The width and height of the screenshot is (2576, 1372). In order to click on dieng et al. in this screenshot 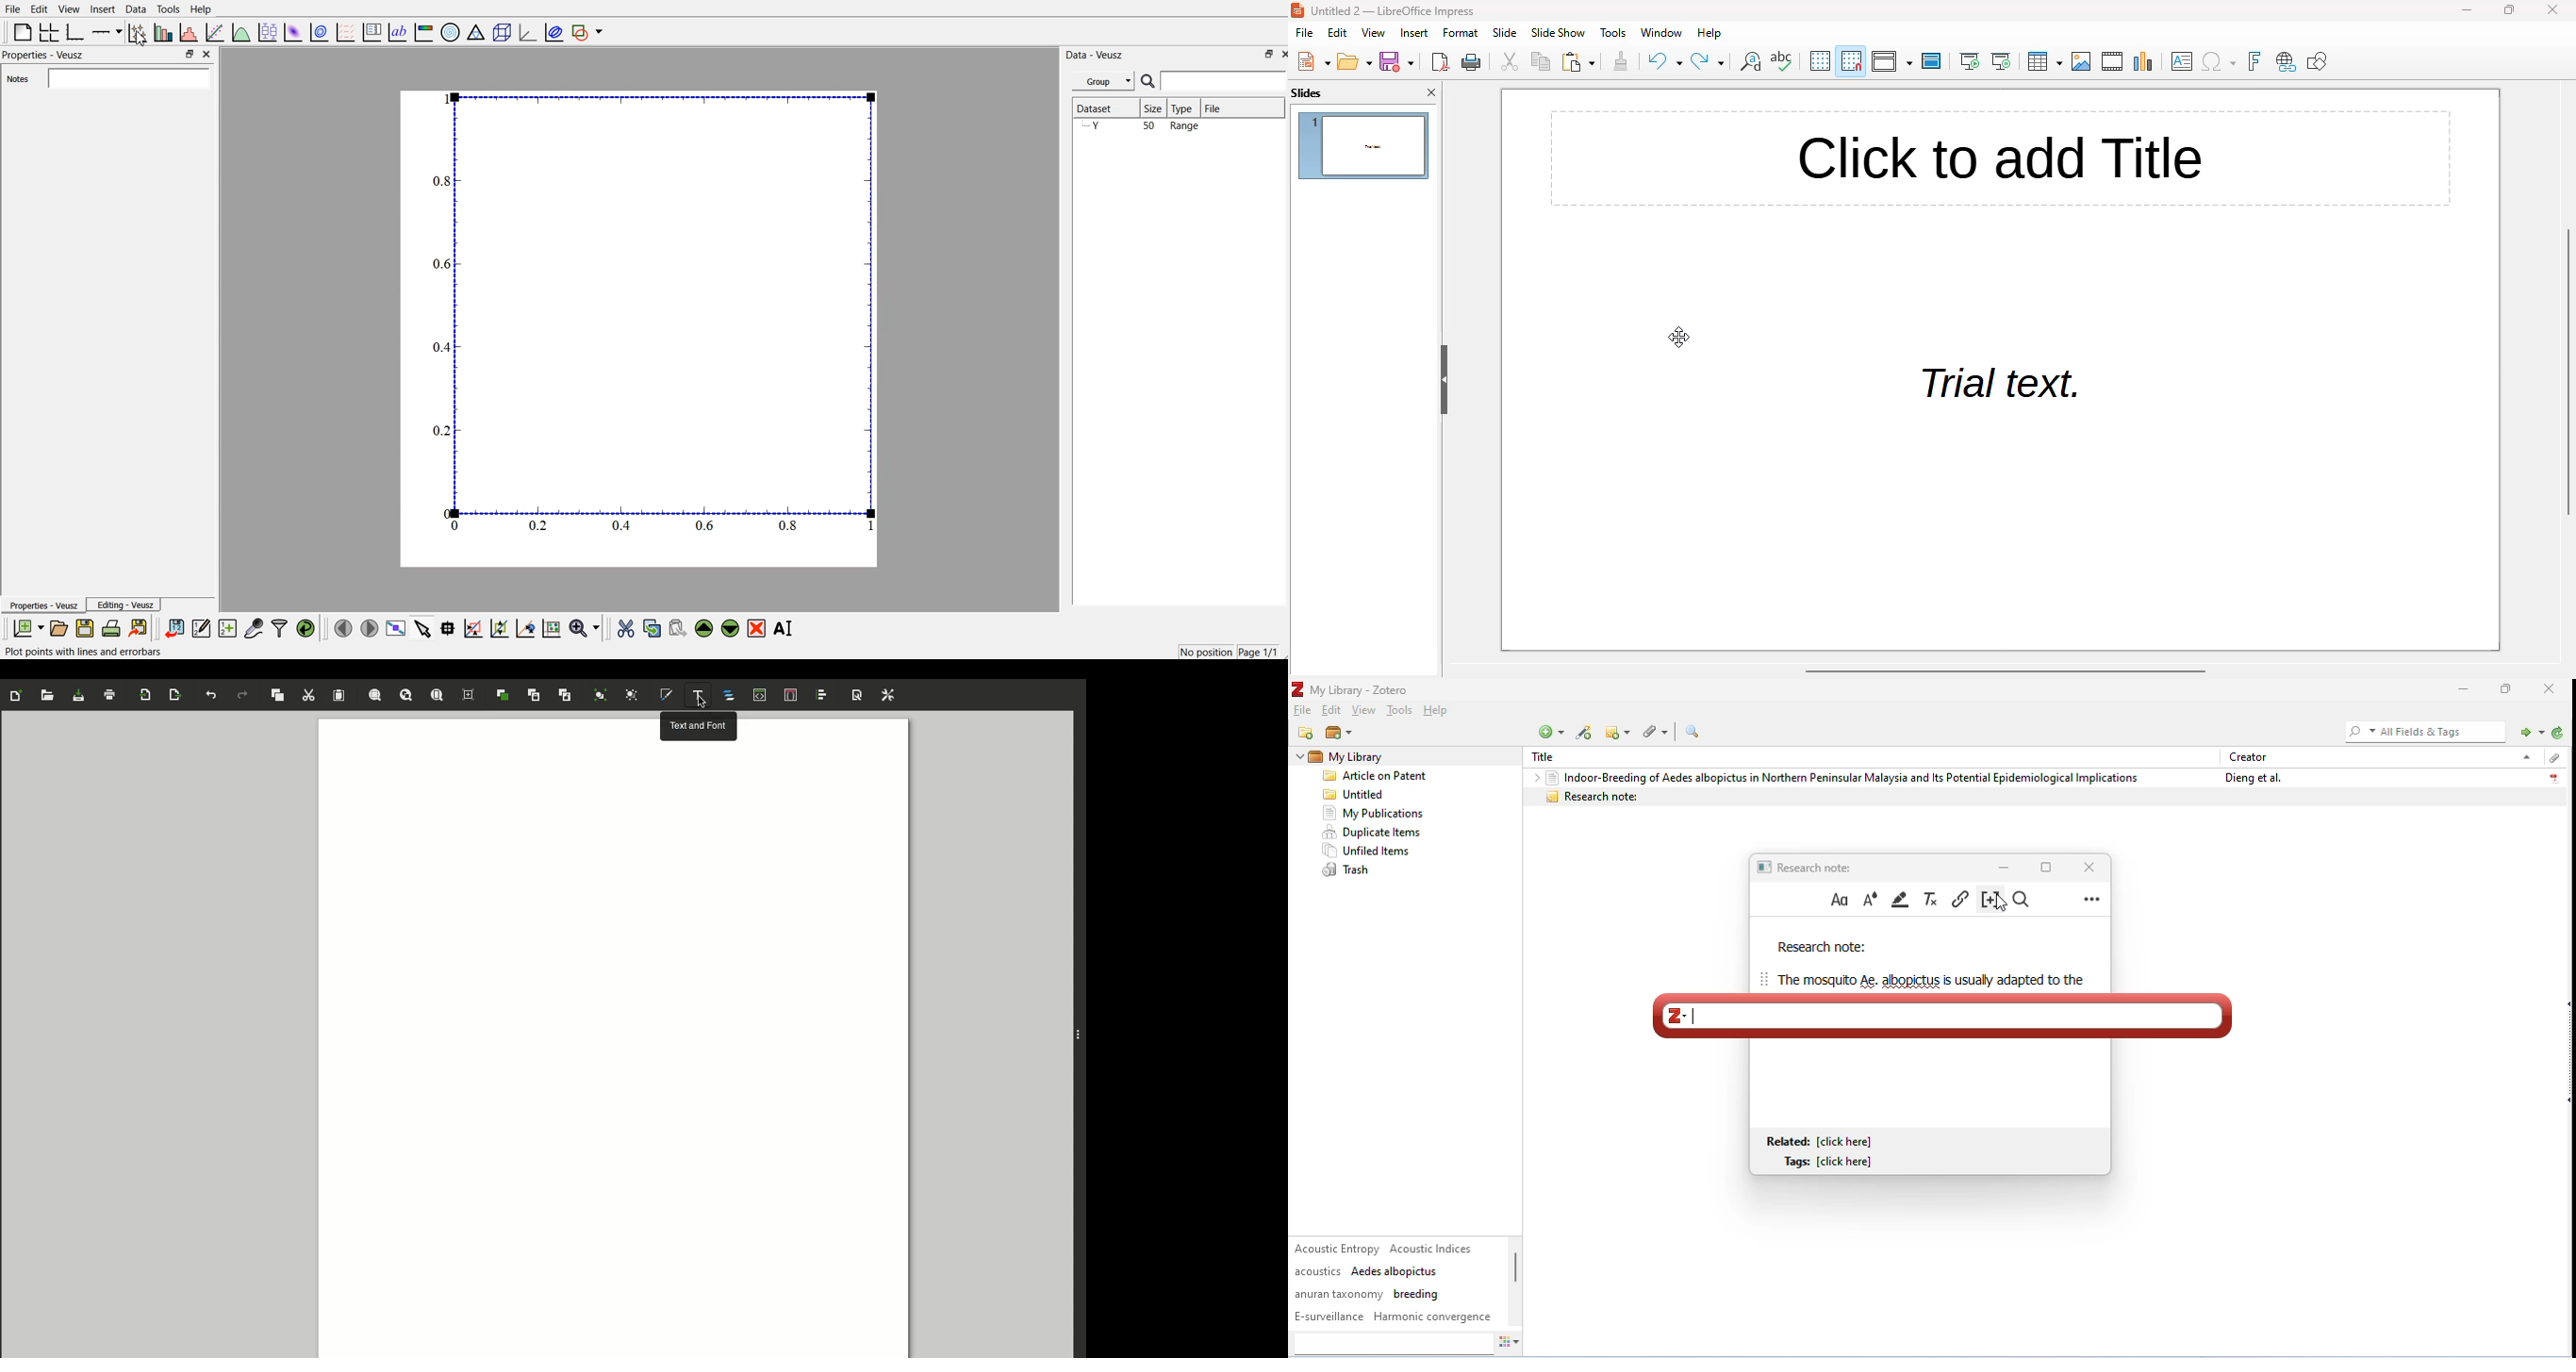, I will do `click(2251, 778)`.